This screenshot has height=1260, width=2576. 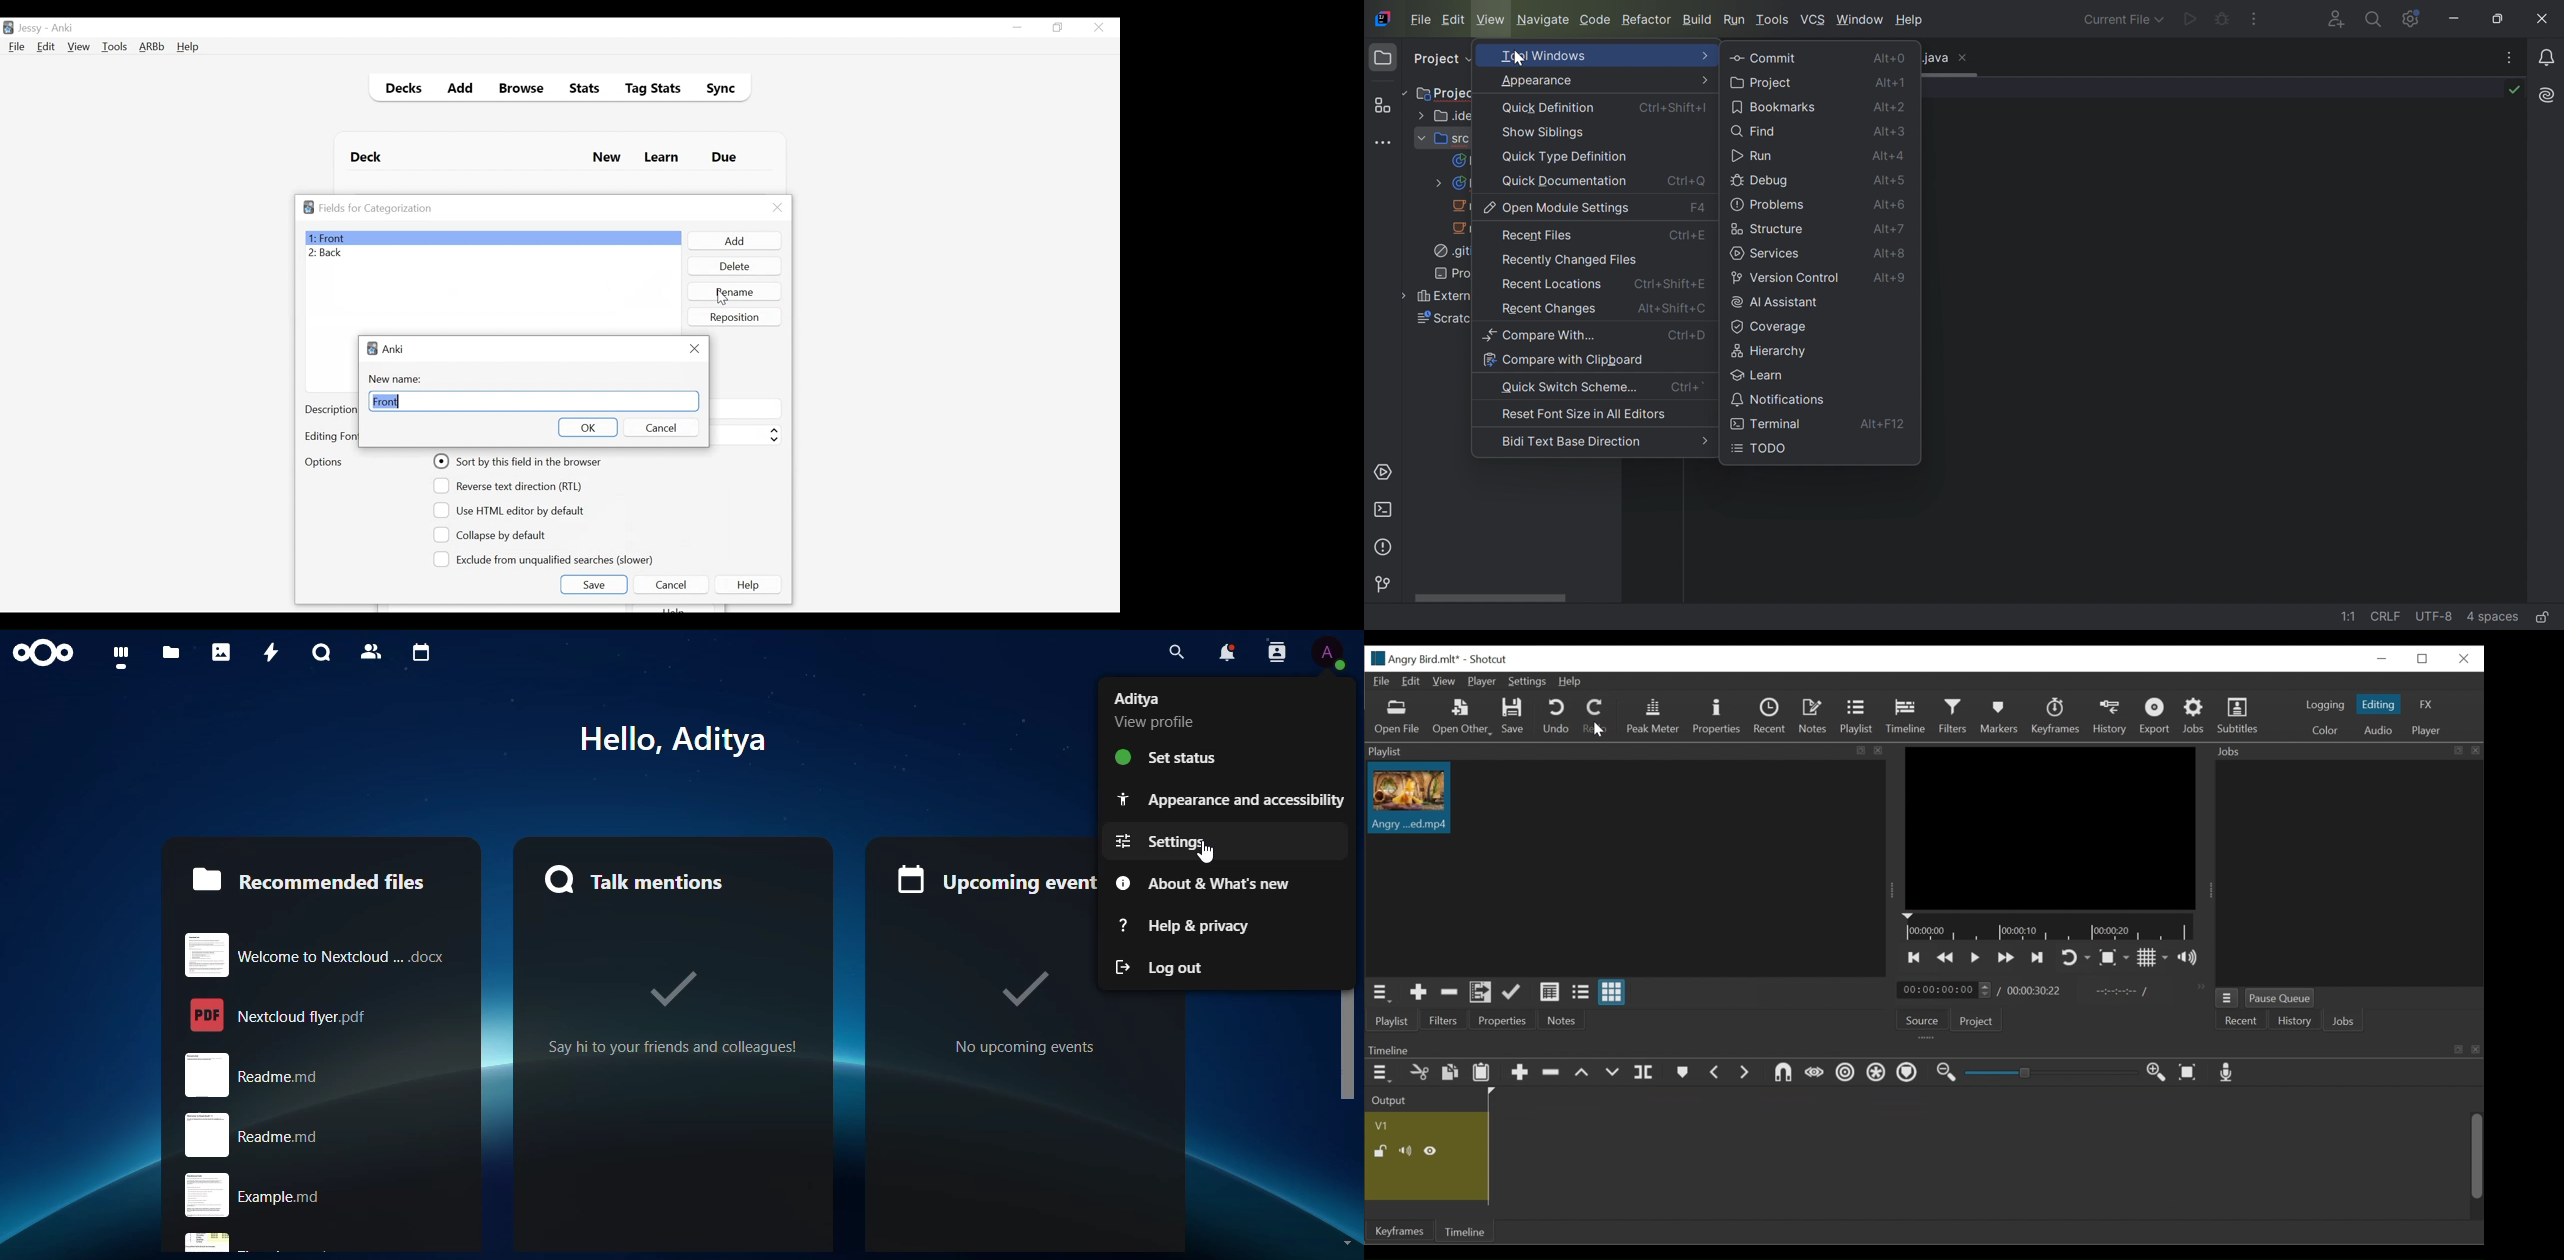 What do you see at coordinates (2195, 716) in the screenshot?
I see `Jobs` at bounding box center [2195, 716].